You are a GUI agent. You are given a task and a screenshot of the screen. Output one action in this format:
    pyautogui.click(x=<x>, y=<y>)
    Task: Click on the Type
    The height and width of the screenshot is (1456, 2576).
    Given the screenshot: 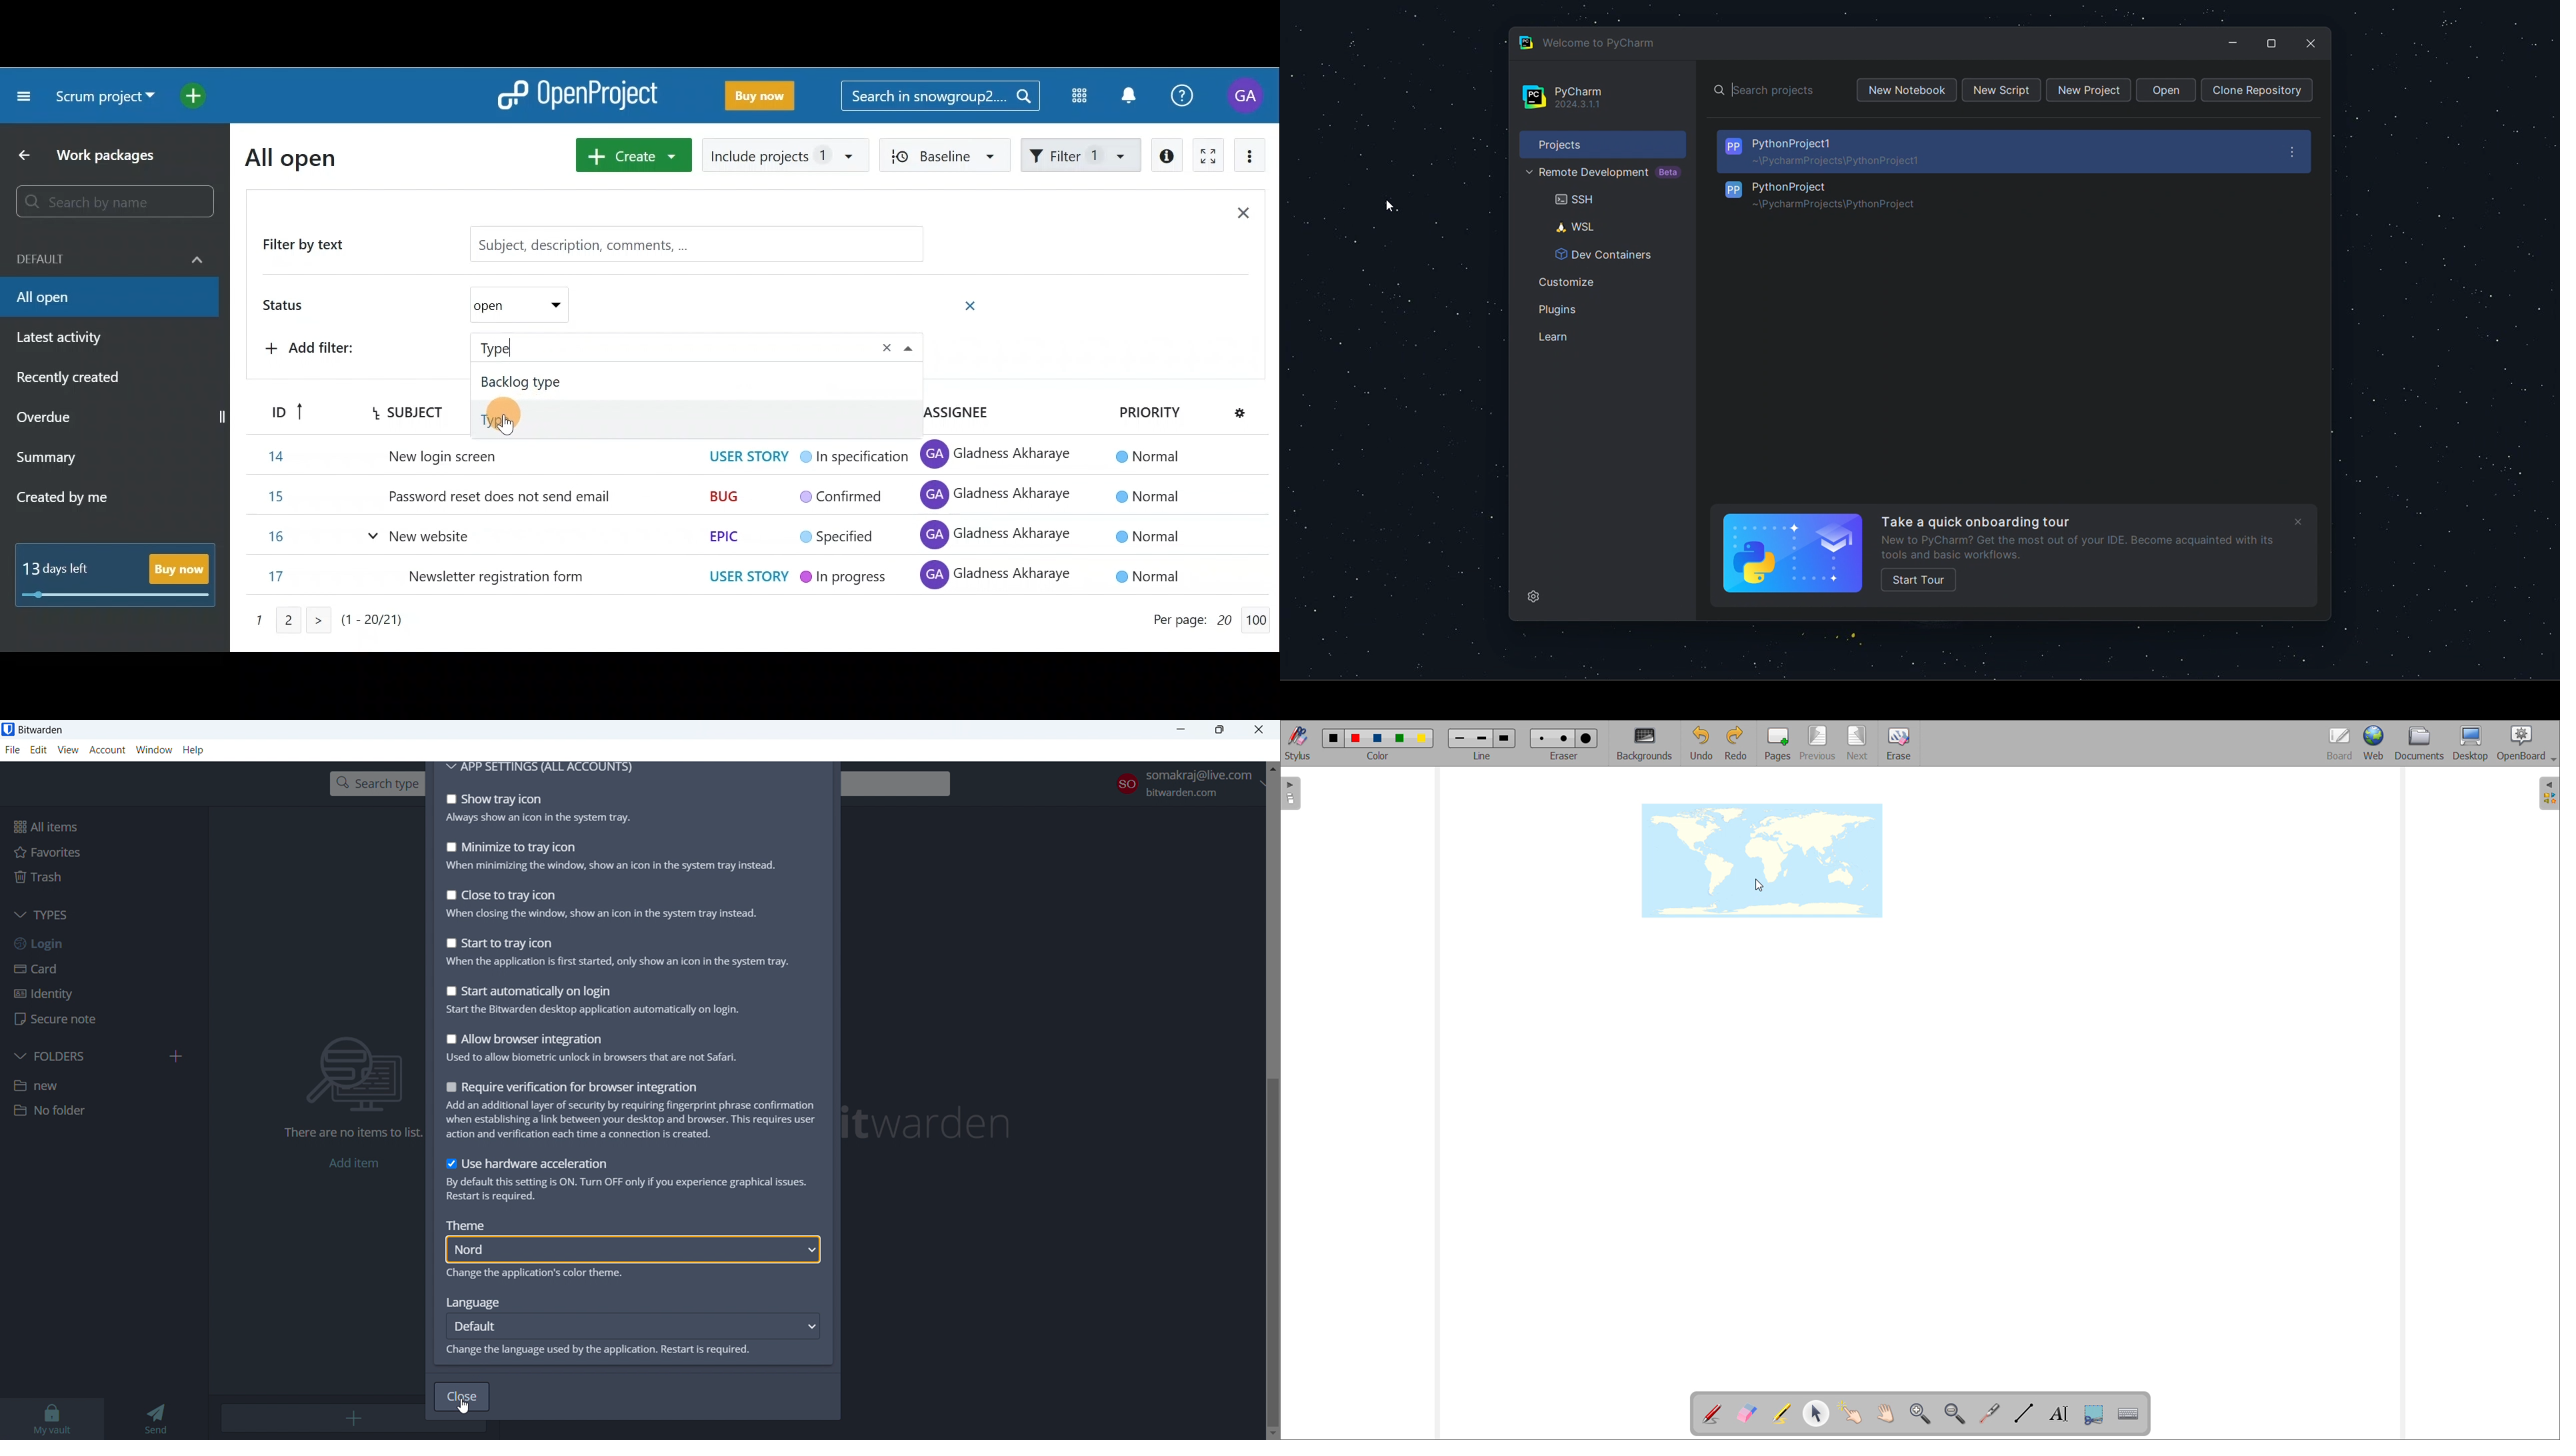 What is the action you would take?
    pyautogui.click(x=498, y=418)
    